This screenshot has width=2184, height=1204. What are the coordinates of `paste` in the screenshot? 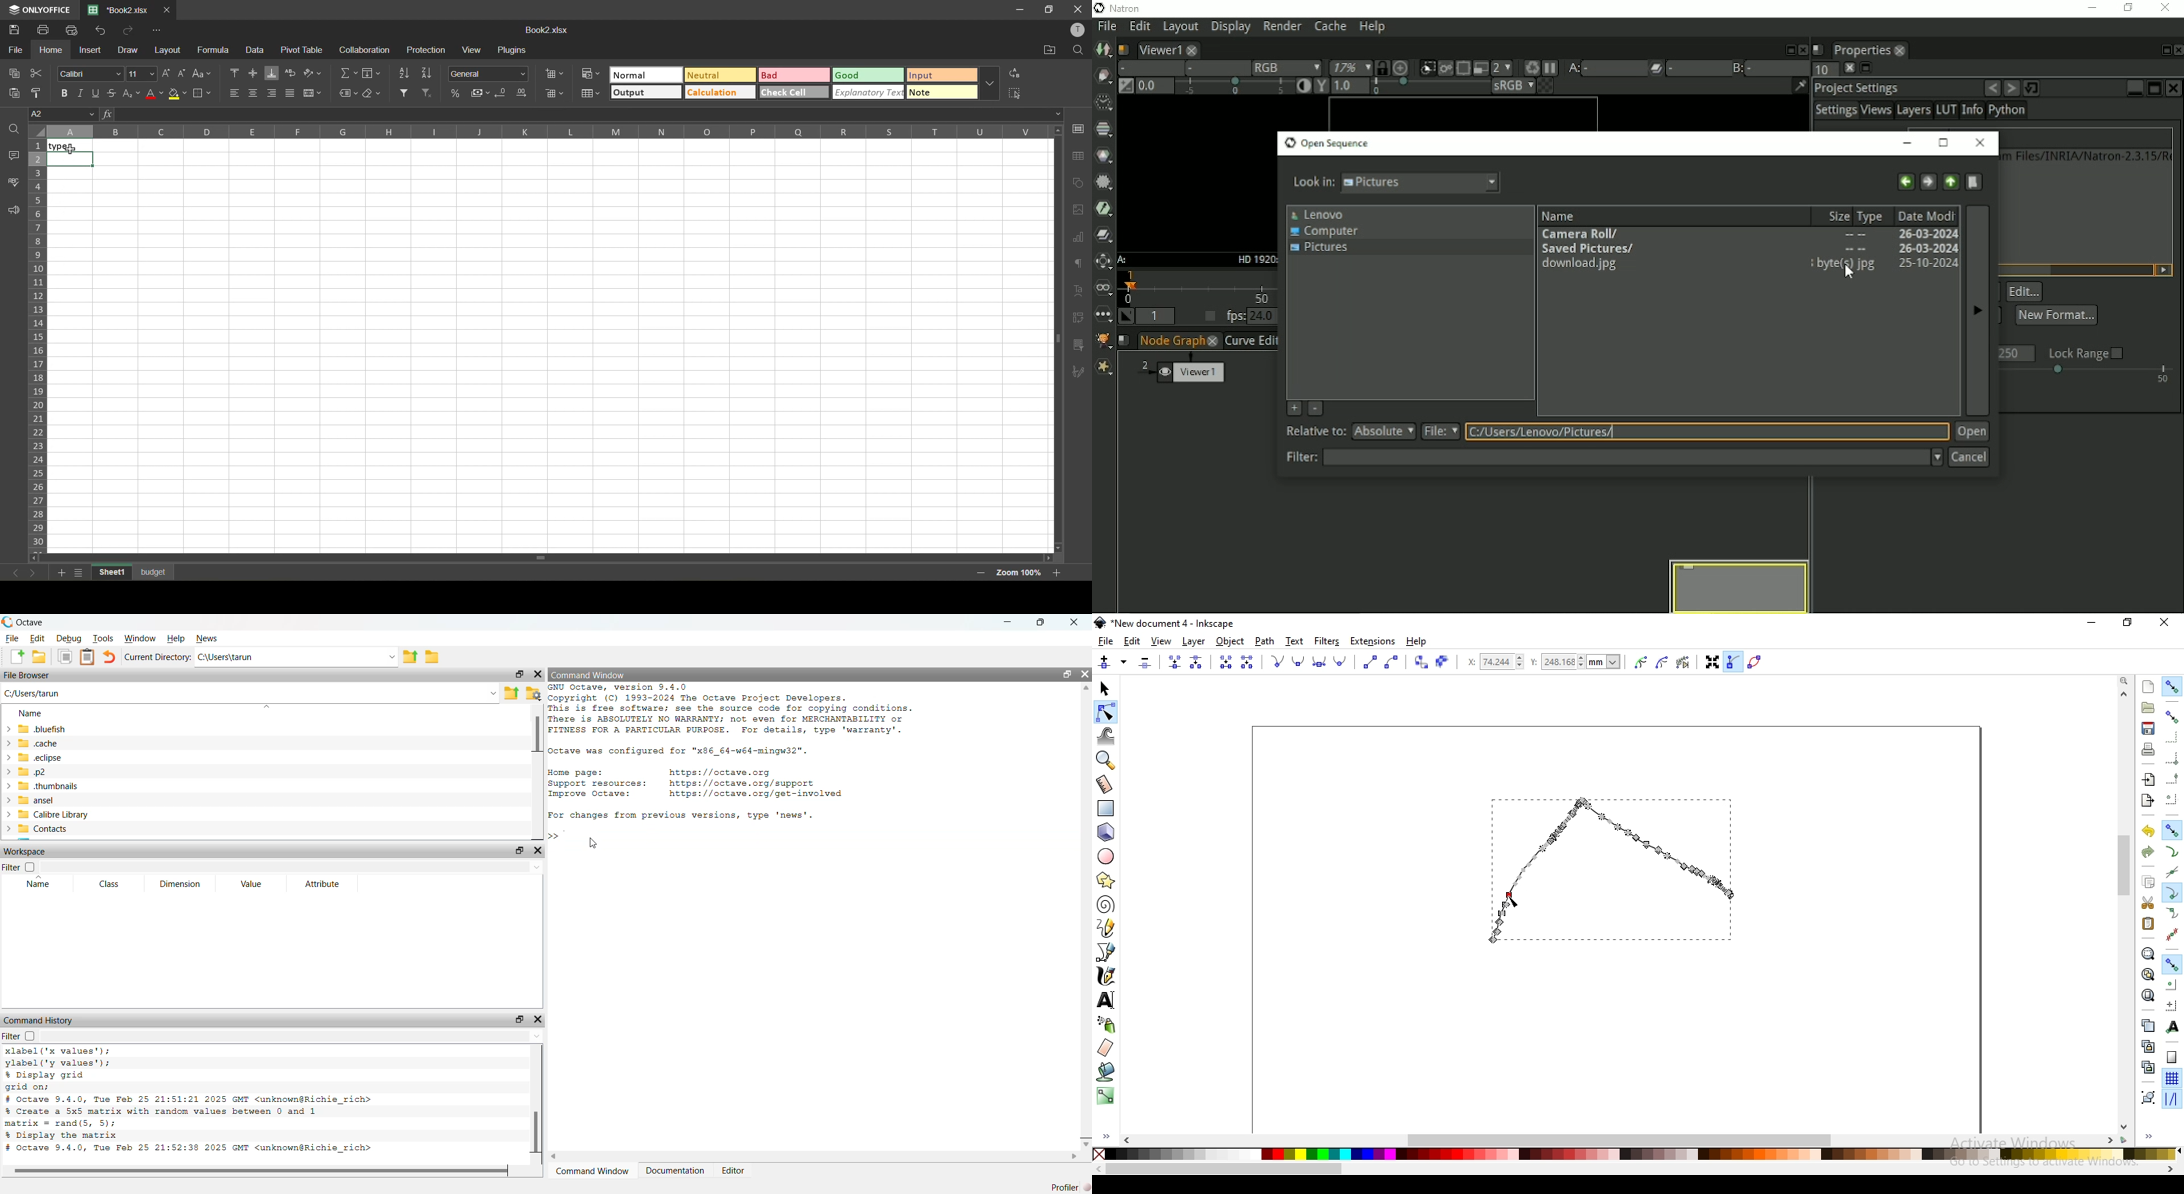 It's located at (13, 93).